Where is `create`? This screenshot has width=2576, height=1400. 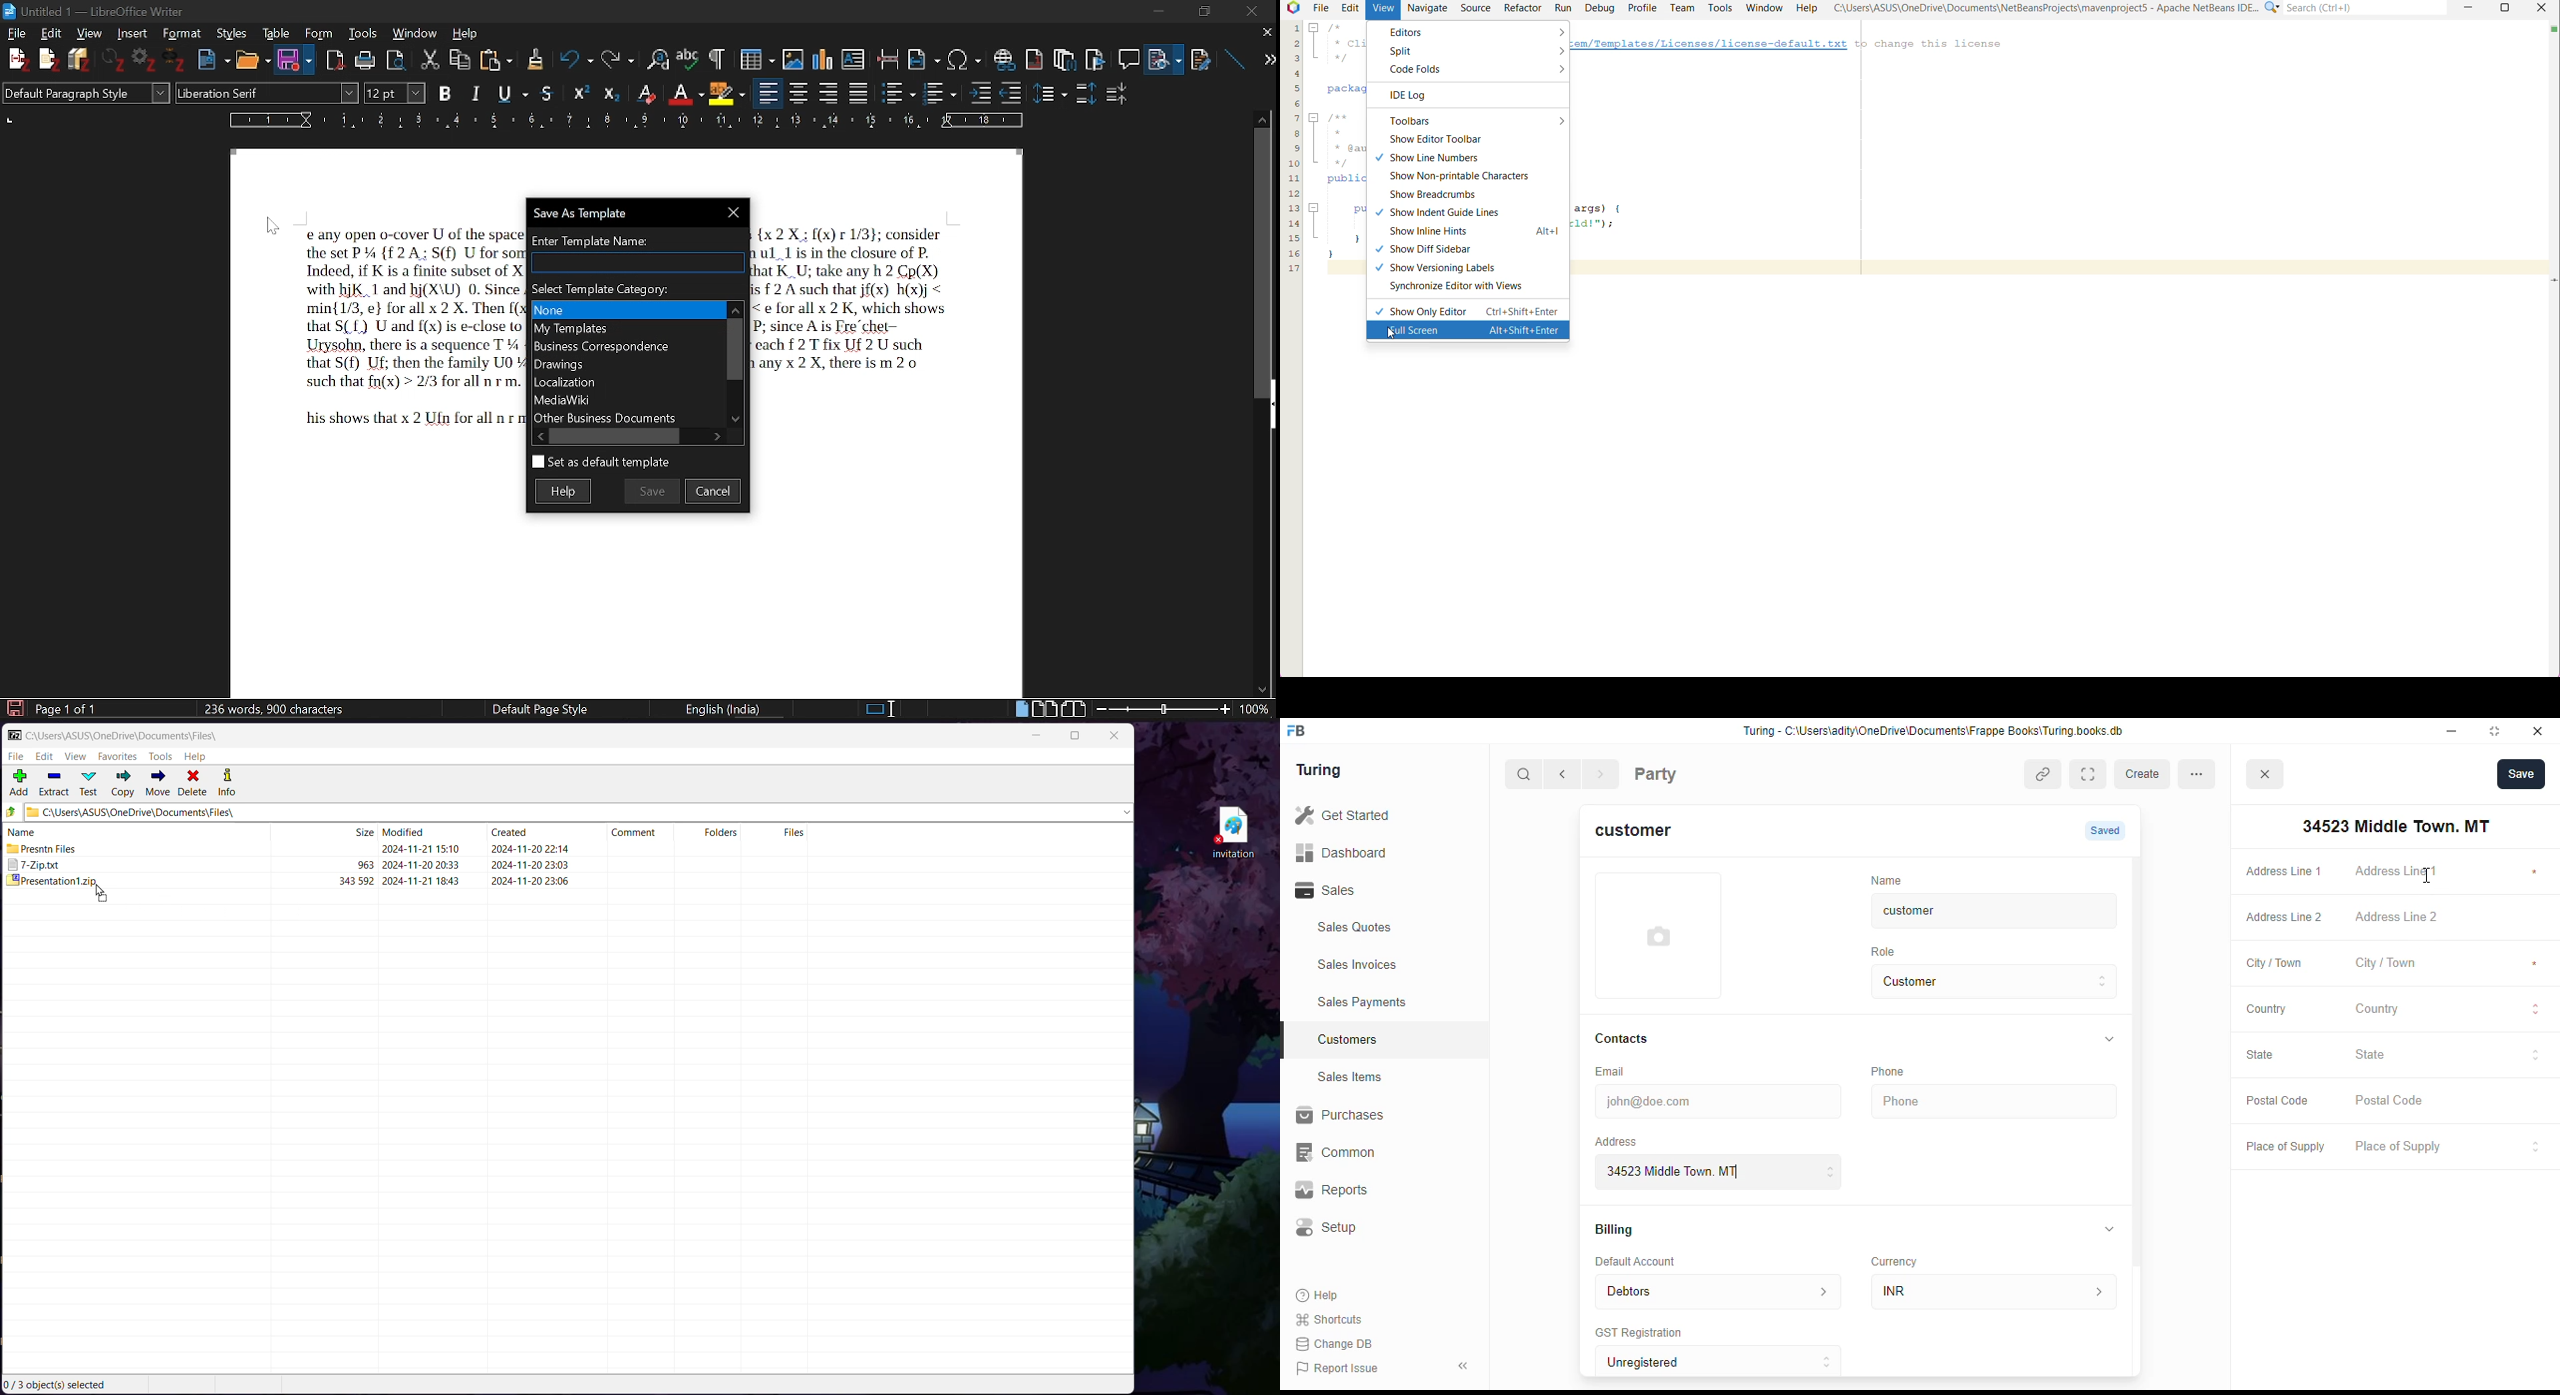
create is located at coordinates (2145, 774).